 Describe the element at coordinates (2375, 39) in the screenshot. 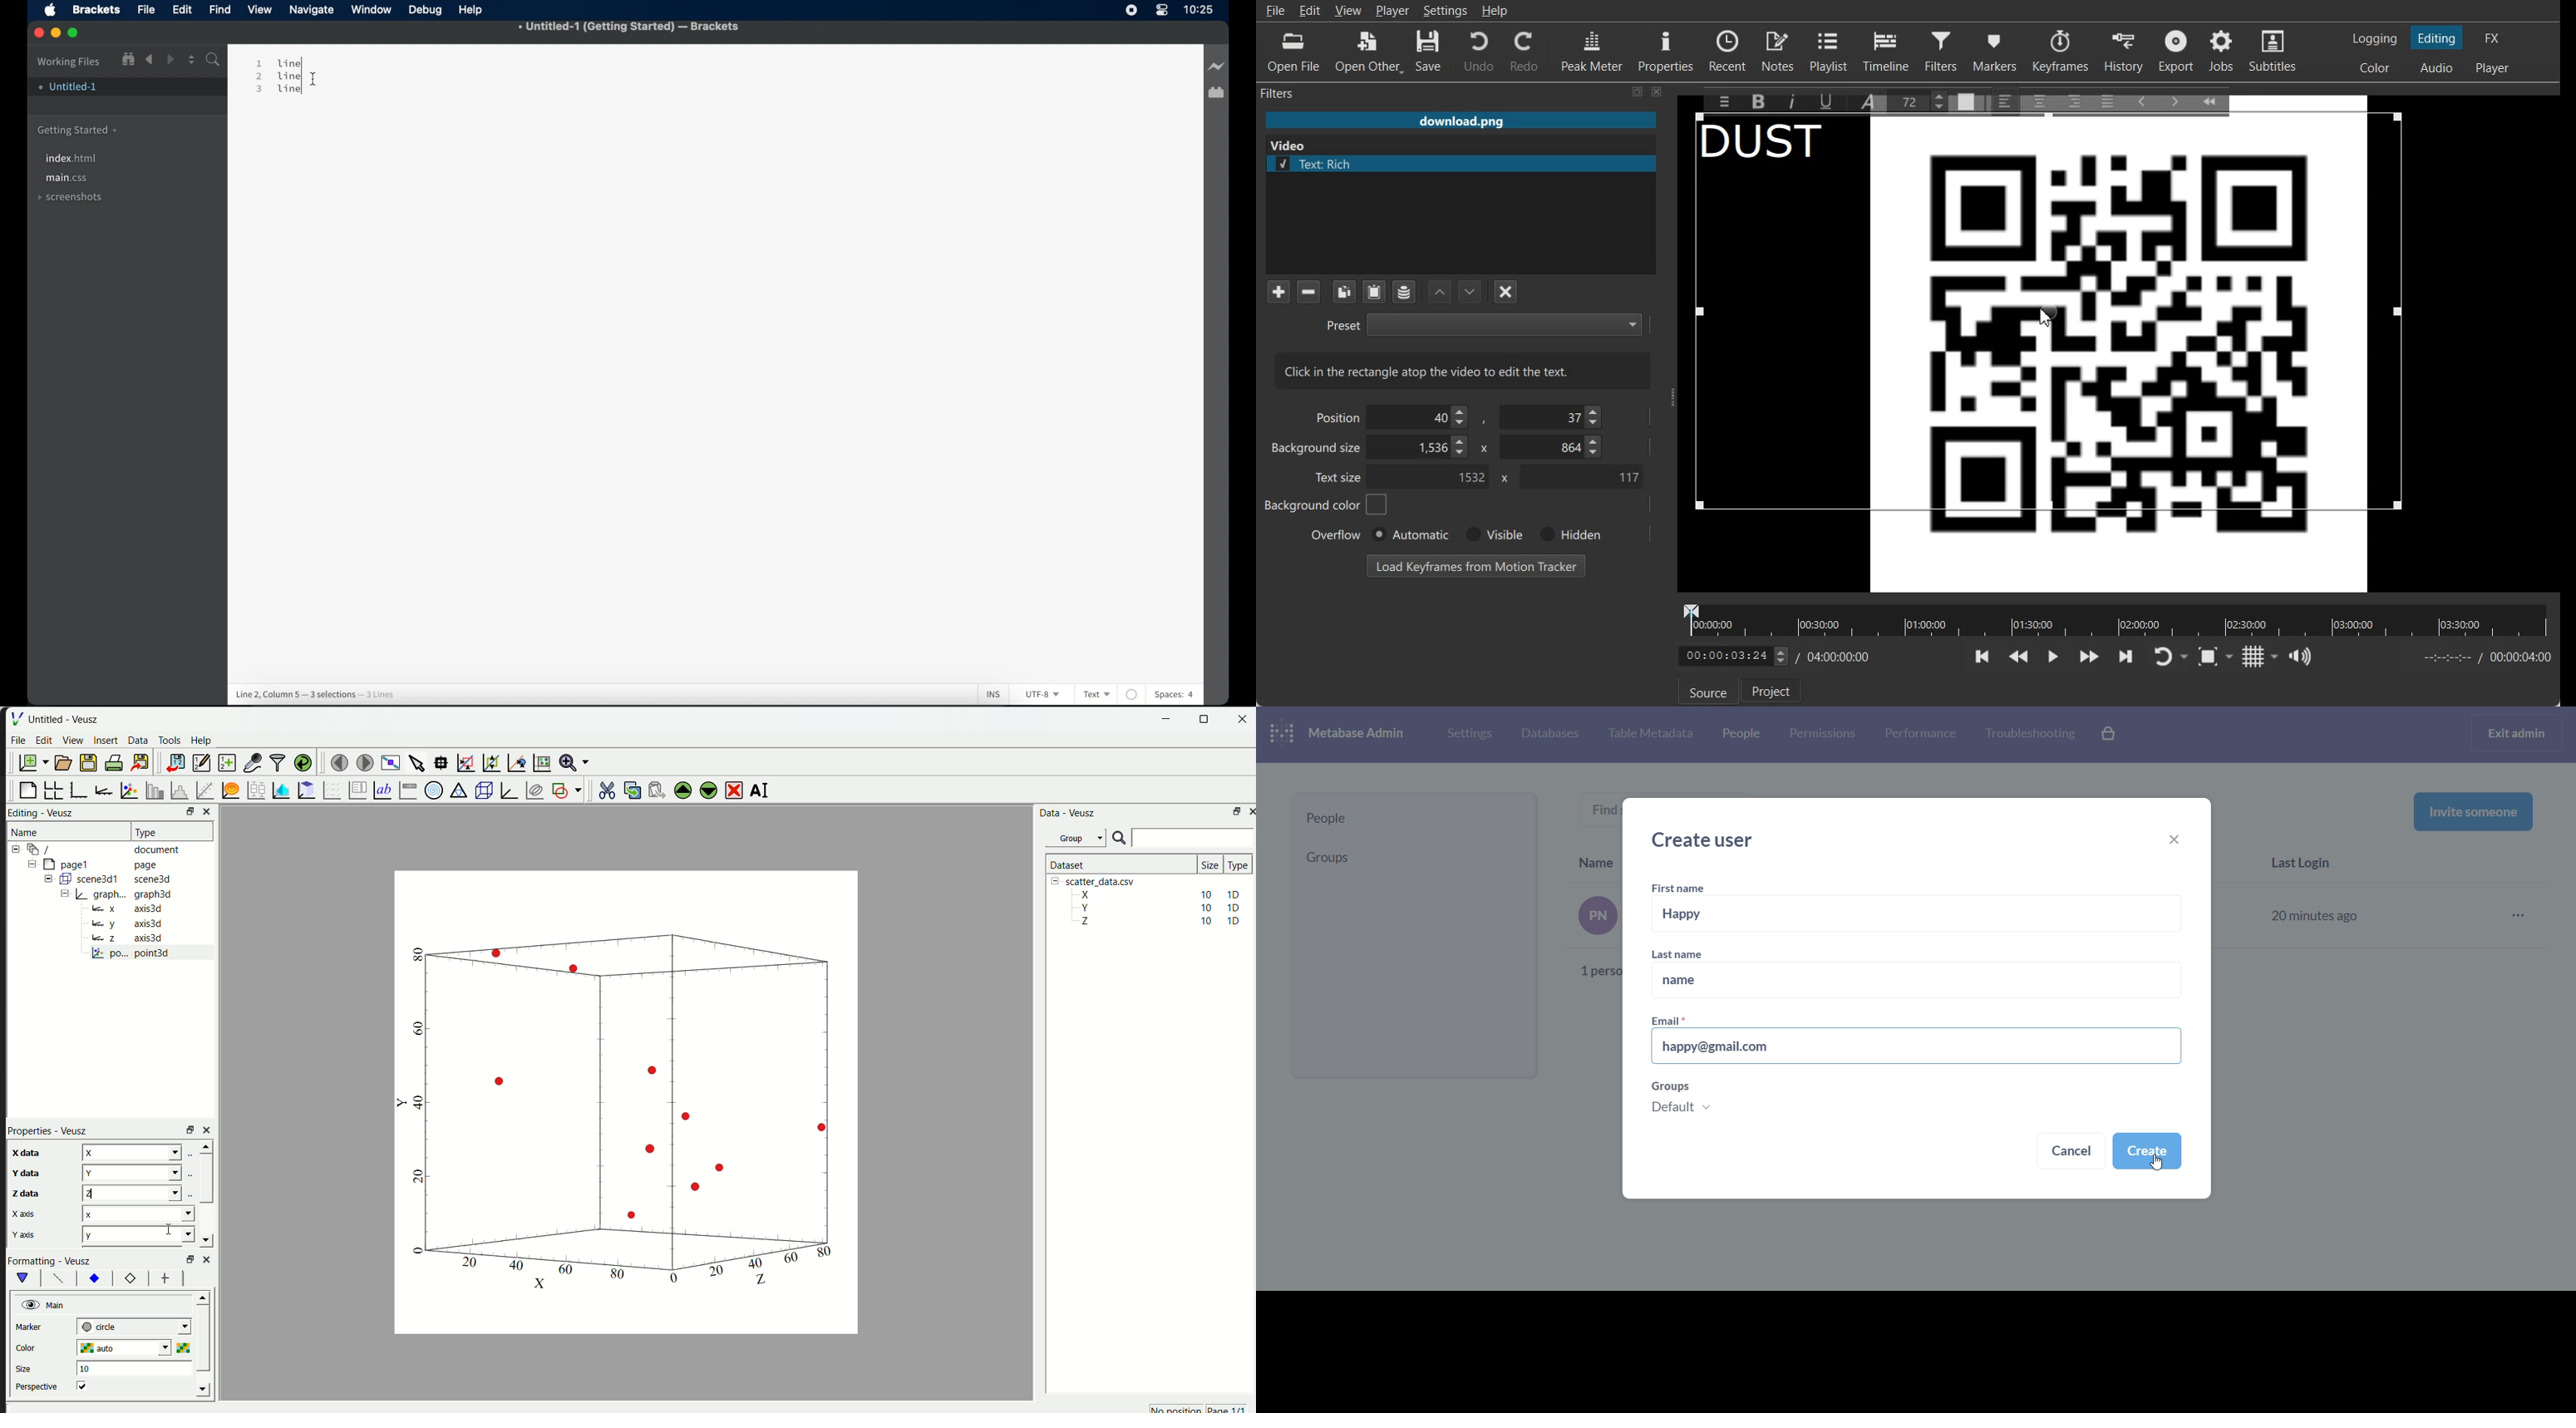

I see `Switching to the logging layout` at that location.